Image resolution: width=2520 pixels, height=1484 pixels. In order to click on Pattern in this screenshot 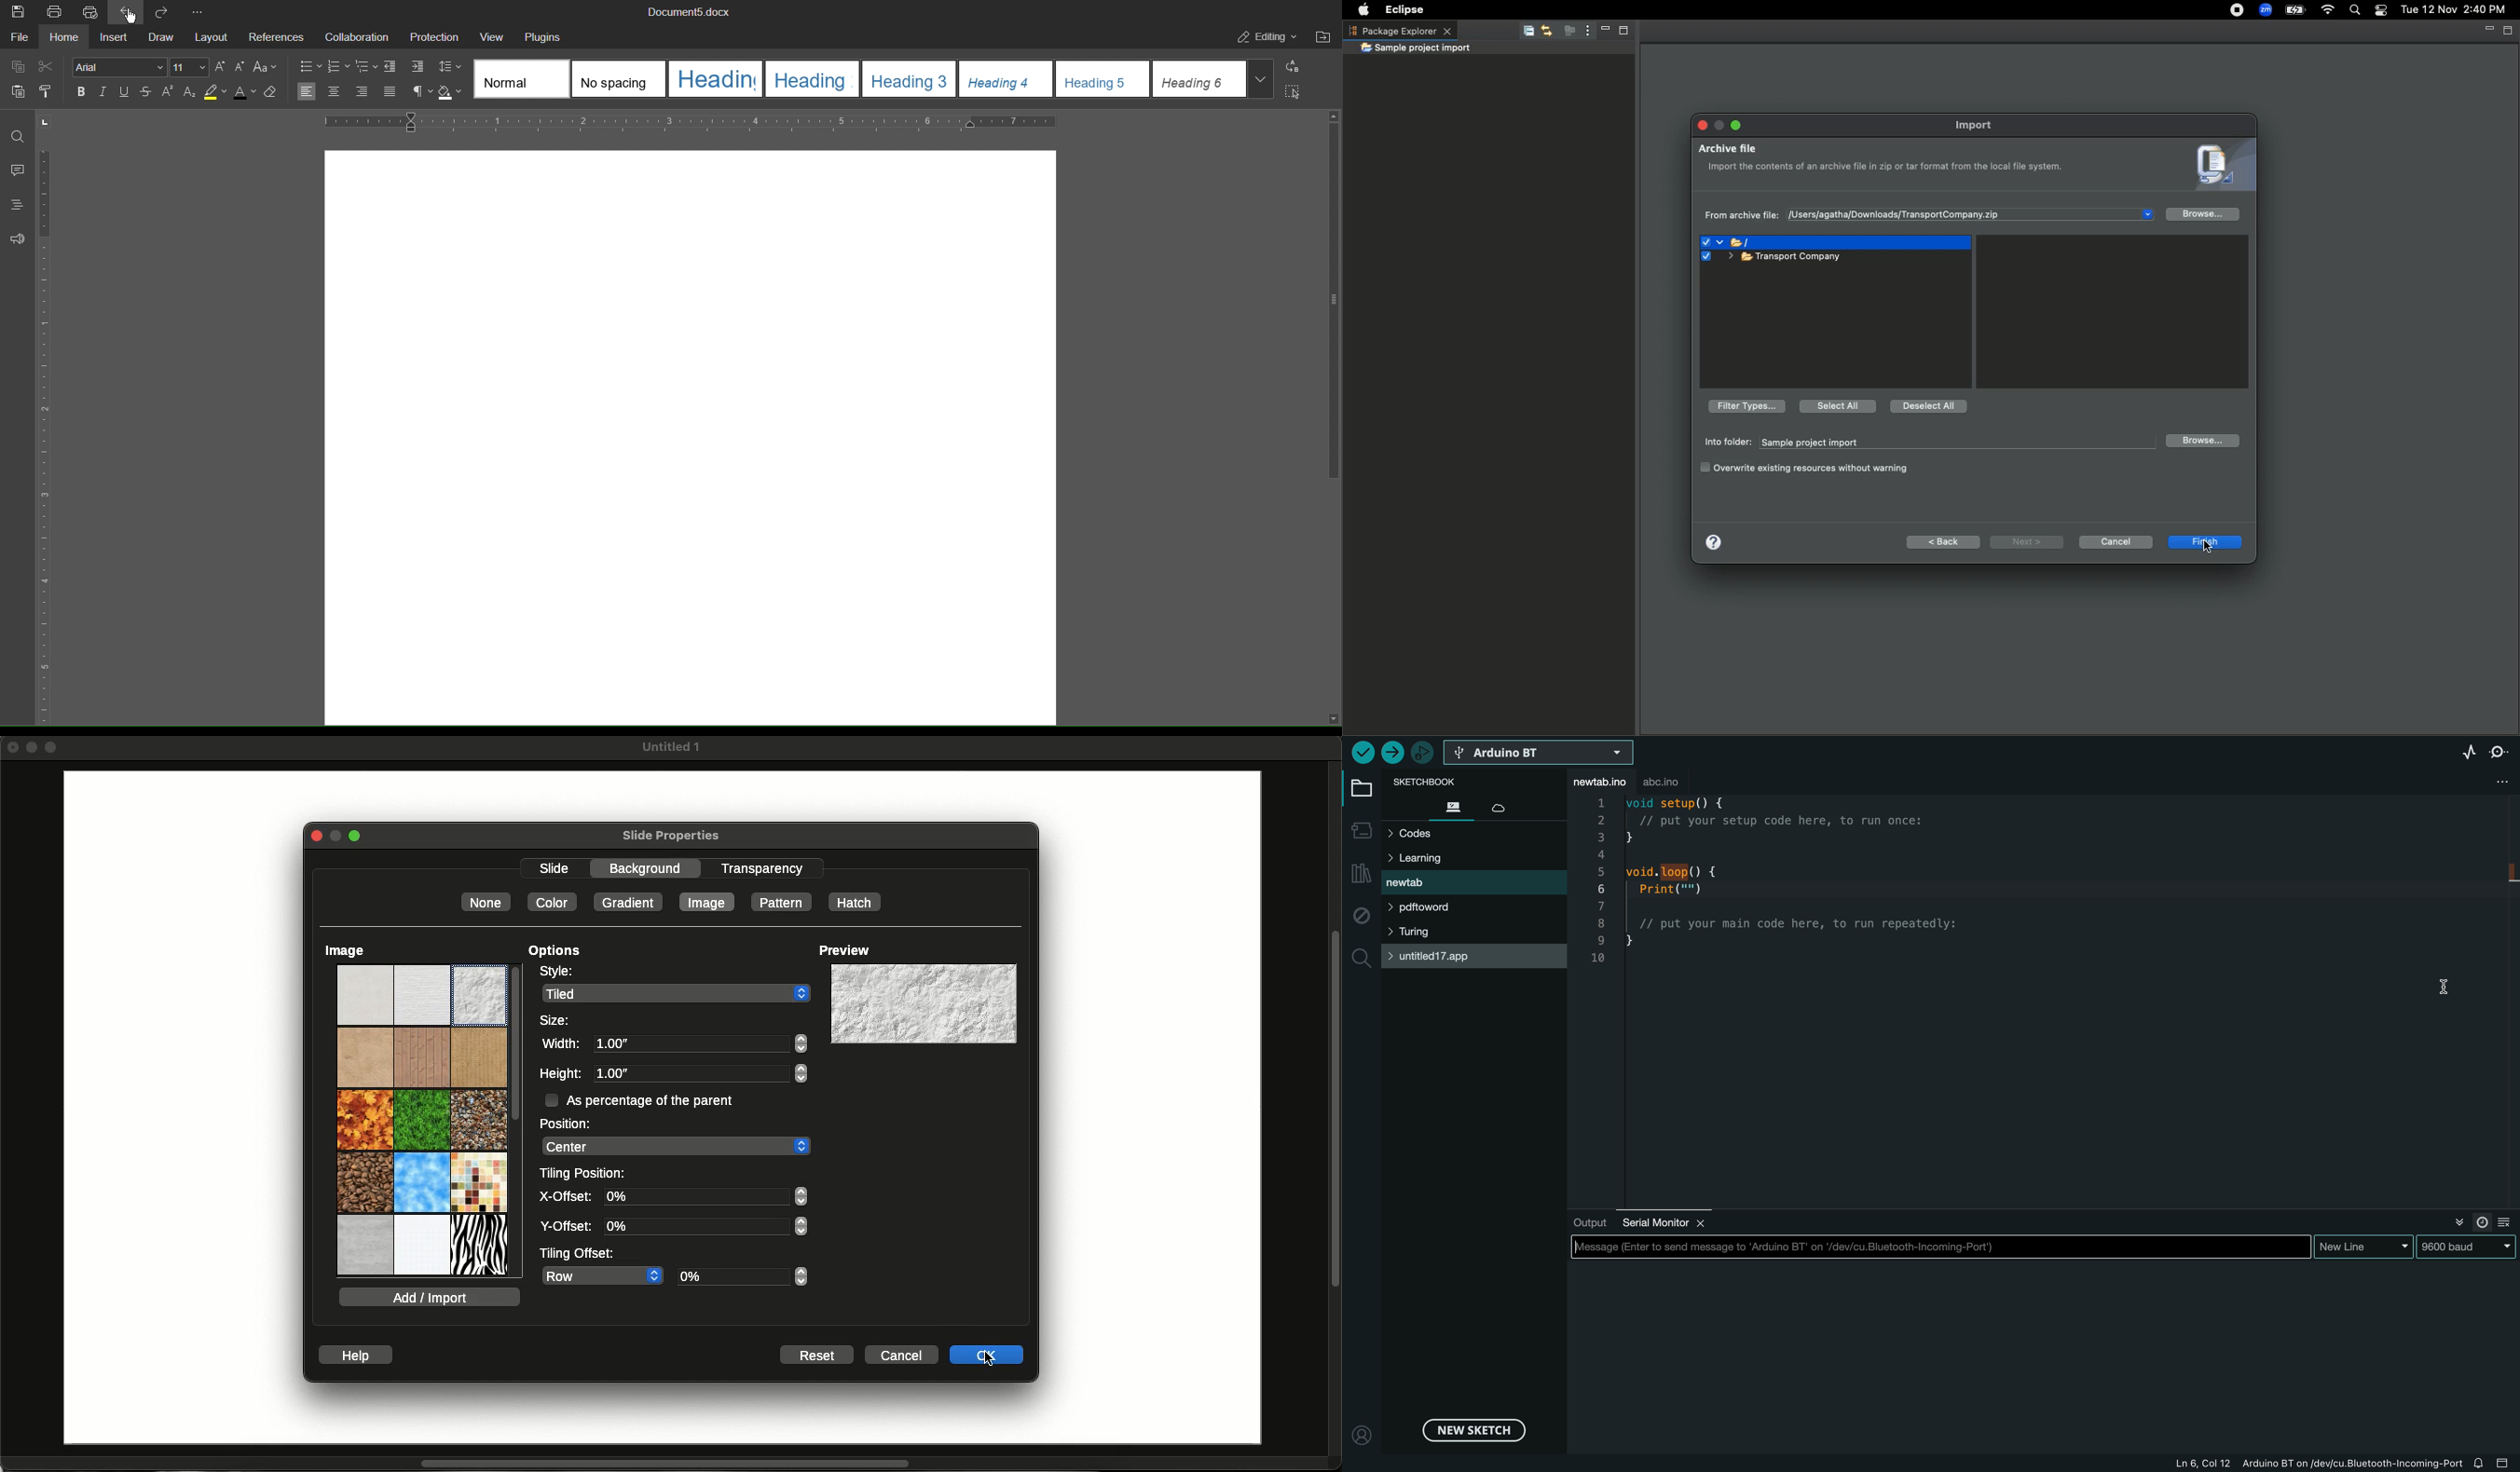, I will do `click(779, 902)`.